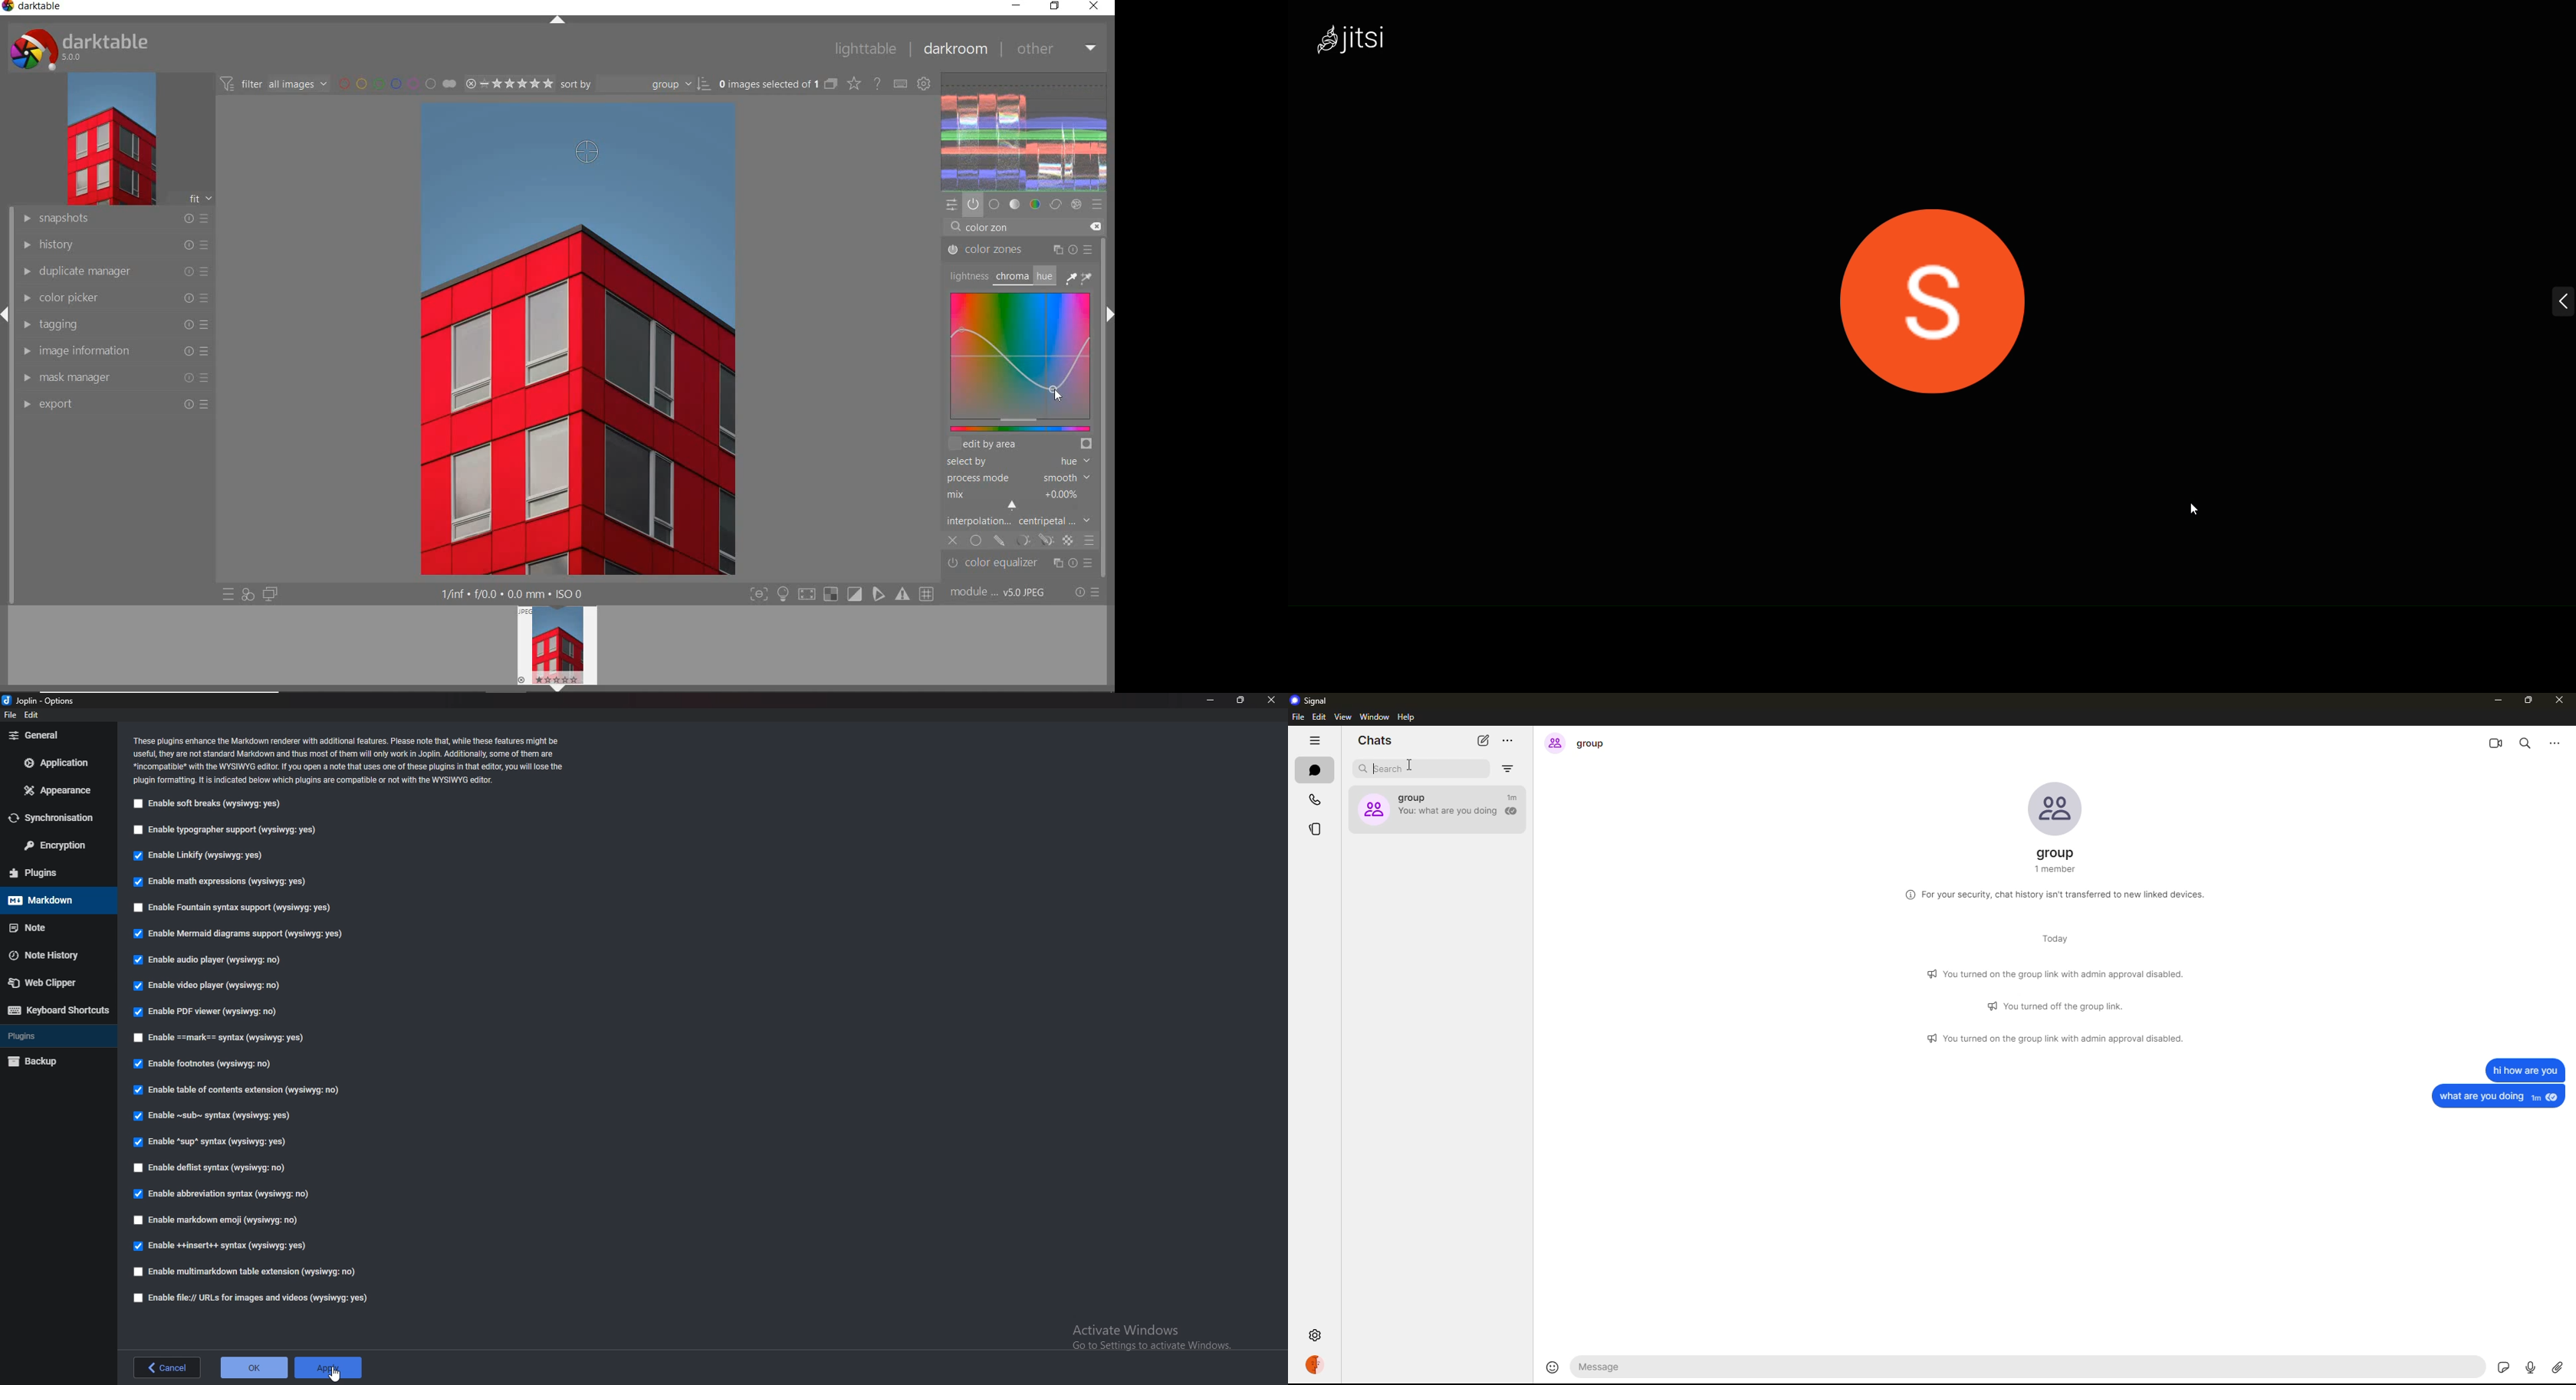  I want to click on display a second darkroom image widow, so click(270, 593).